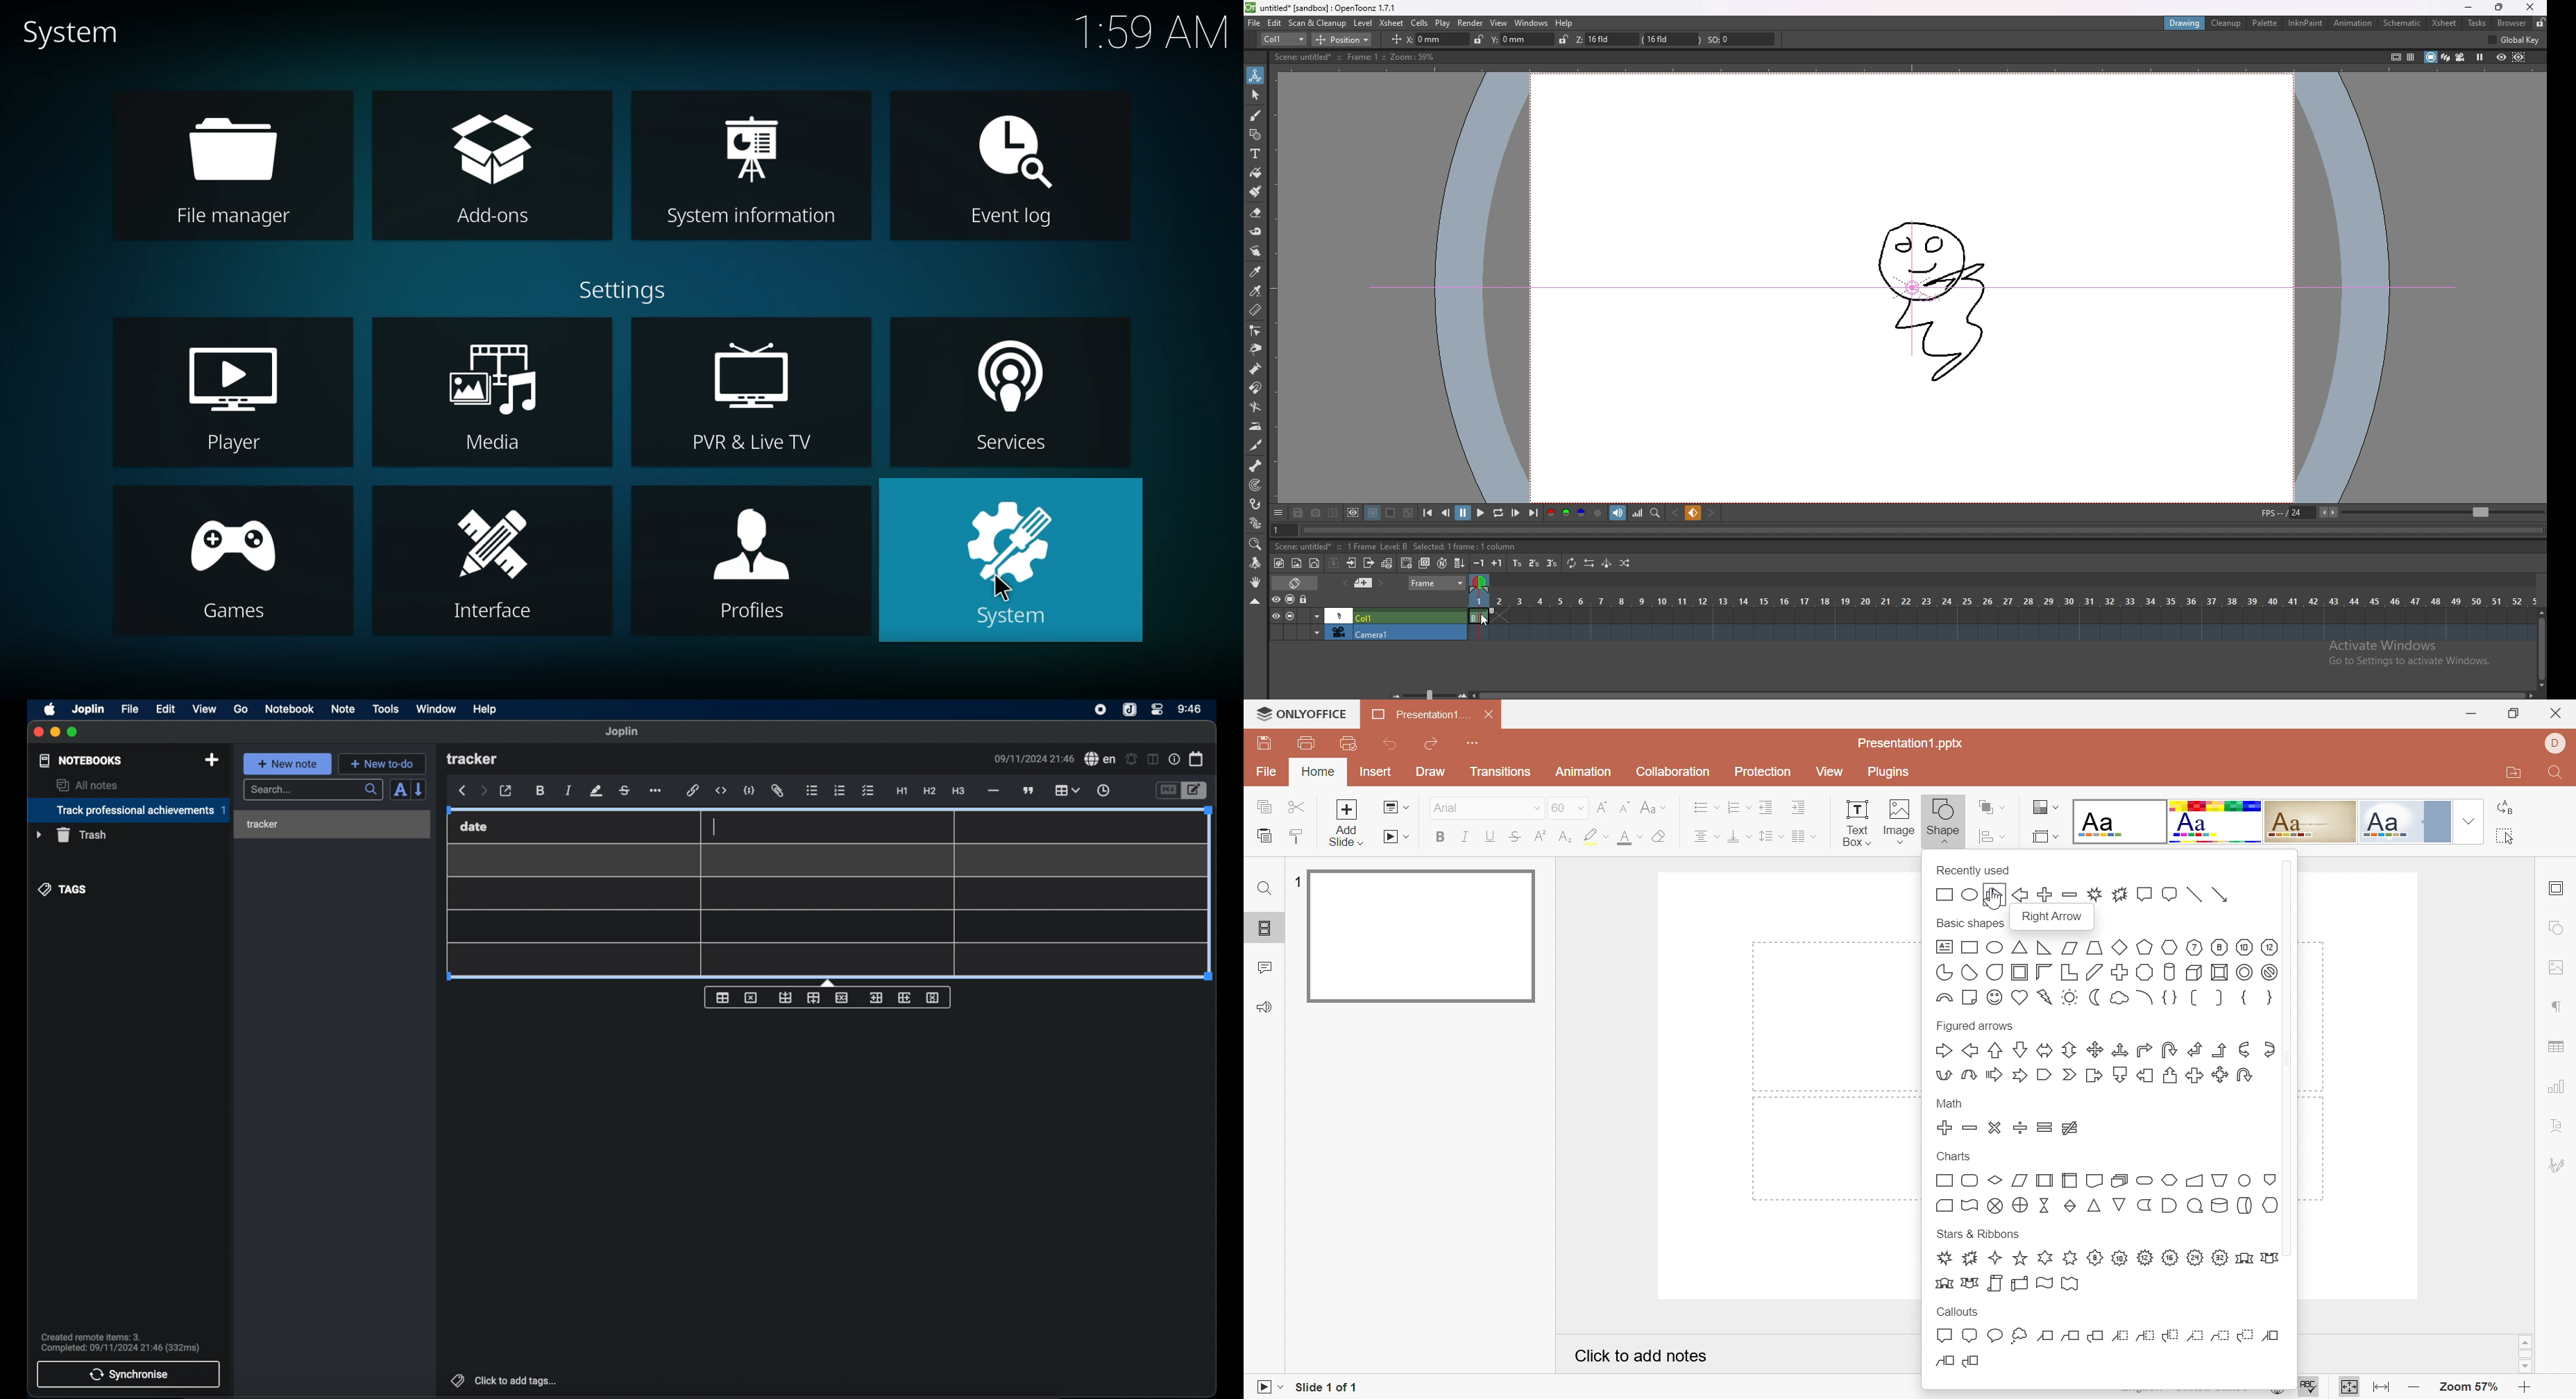 This screenshot has width=2576, height=1400. I want to click on file, so click(130, 709).